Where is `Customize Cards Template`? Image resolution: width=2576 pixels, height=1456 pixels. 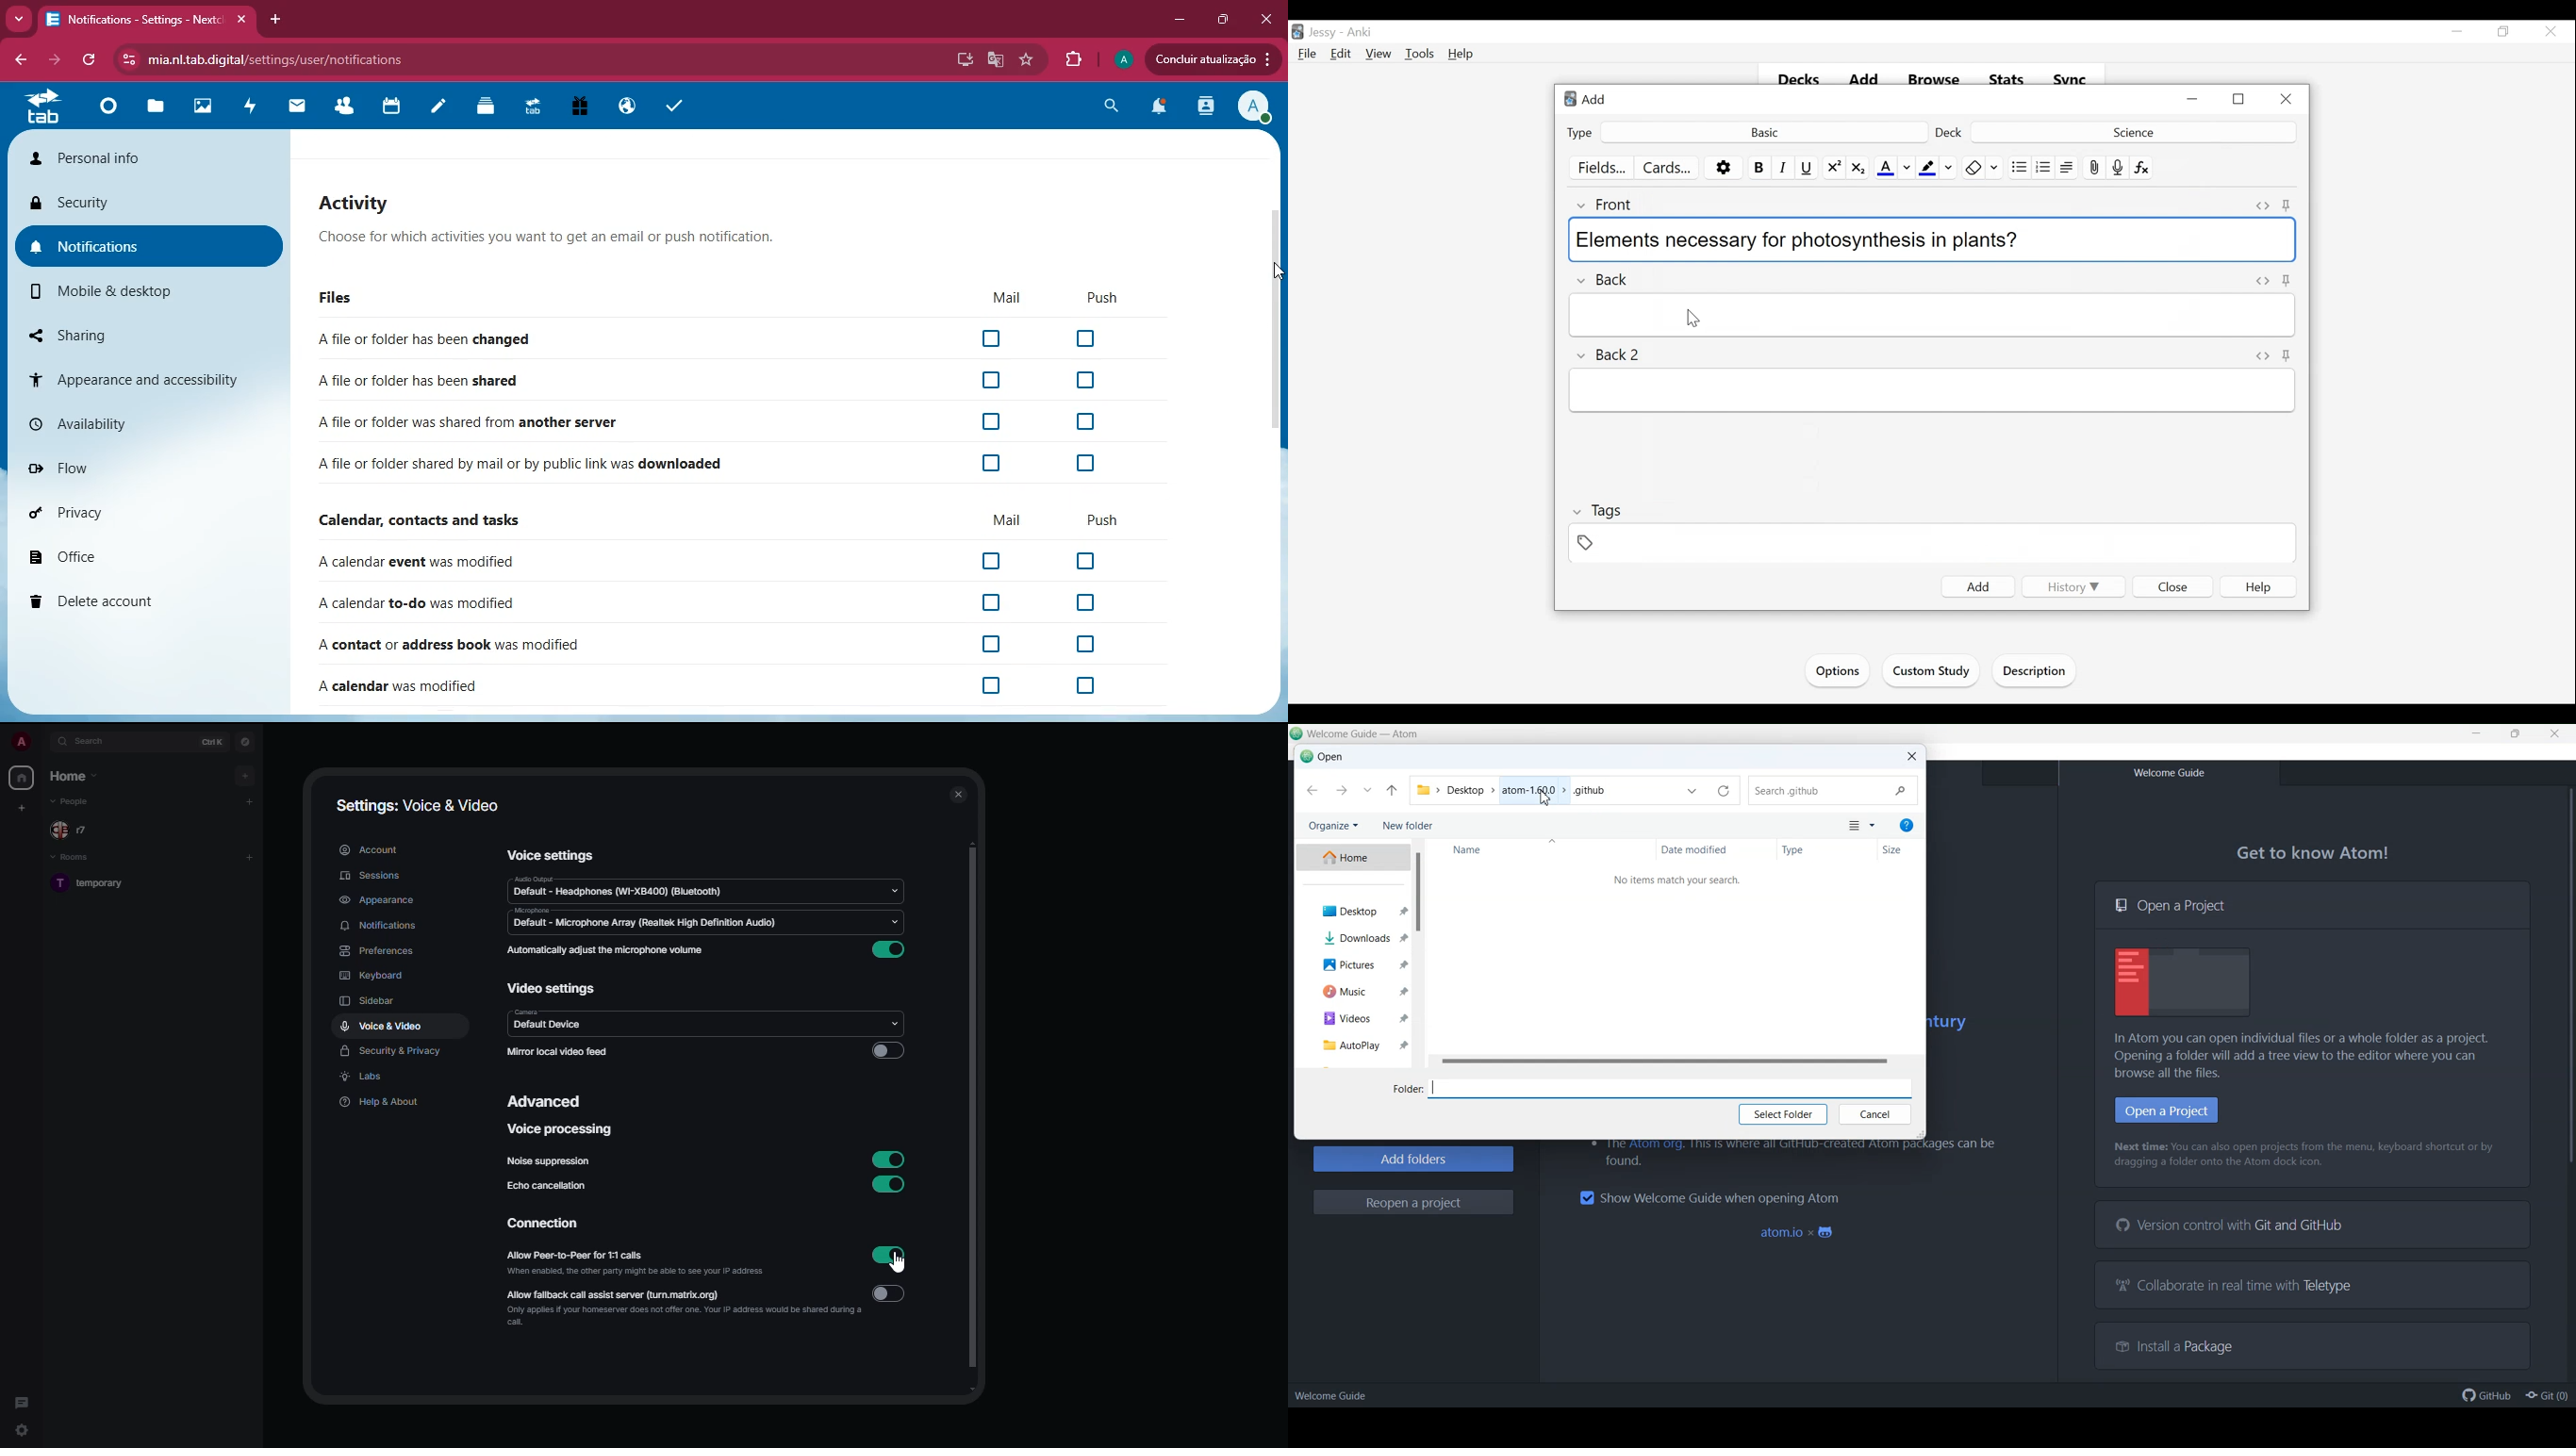 Customize Cards Template is located at coordinates (1668, 168).